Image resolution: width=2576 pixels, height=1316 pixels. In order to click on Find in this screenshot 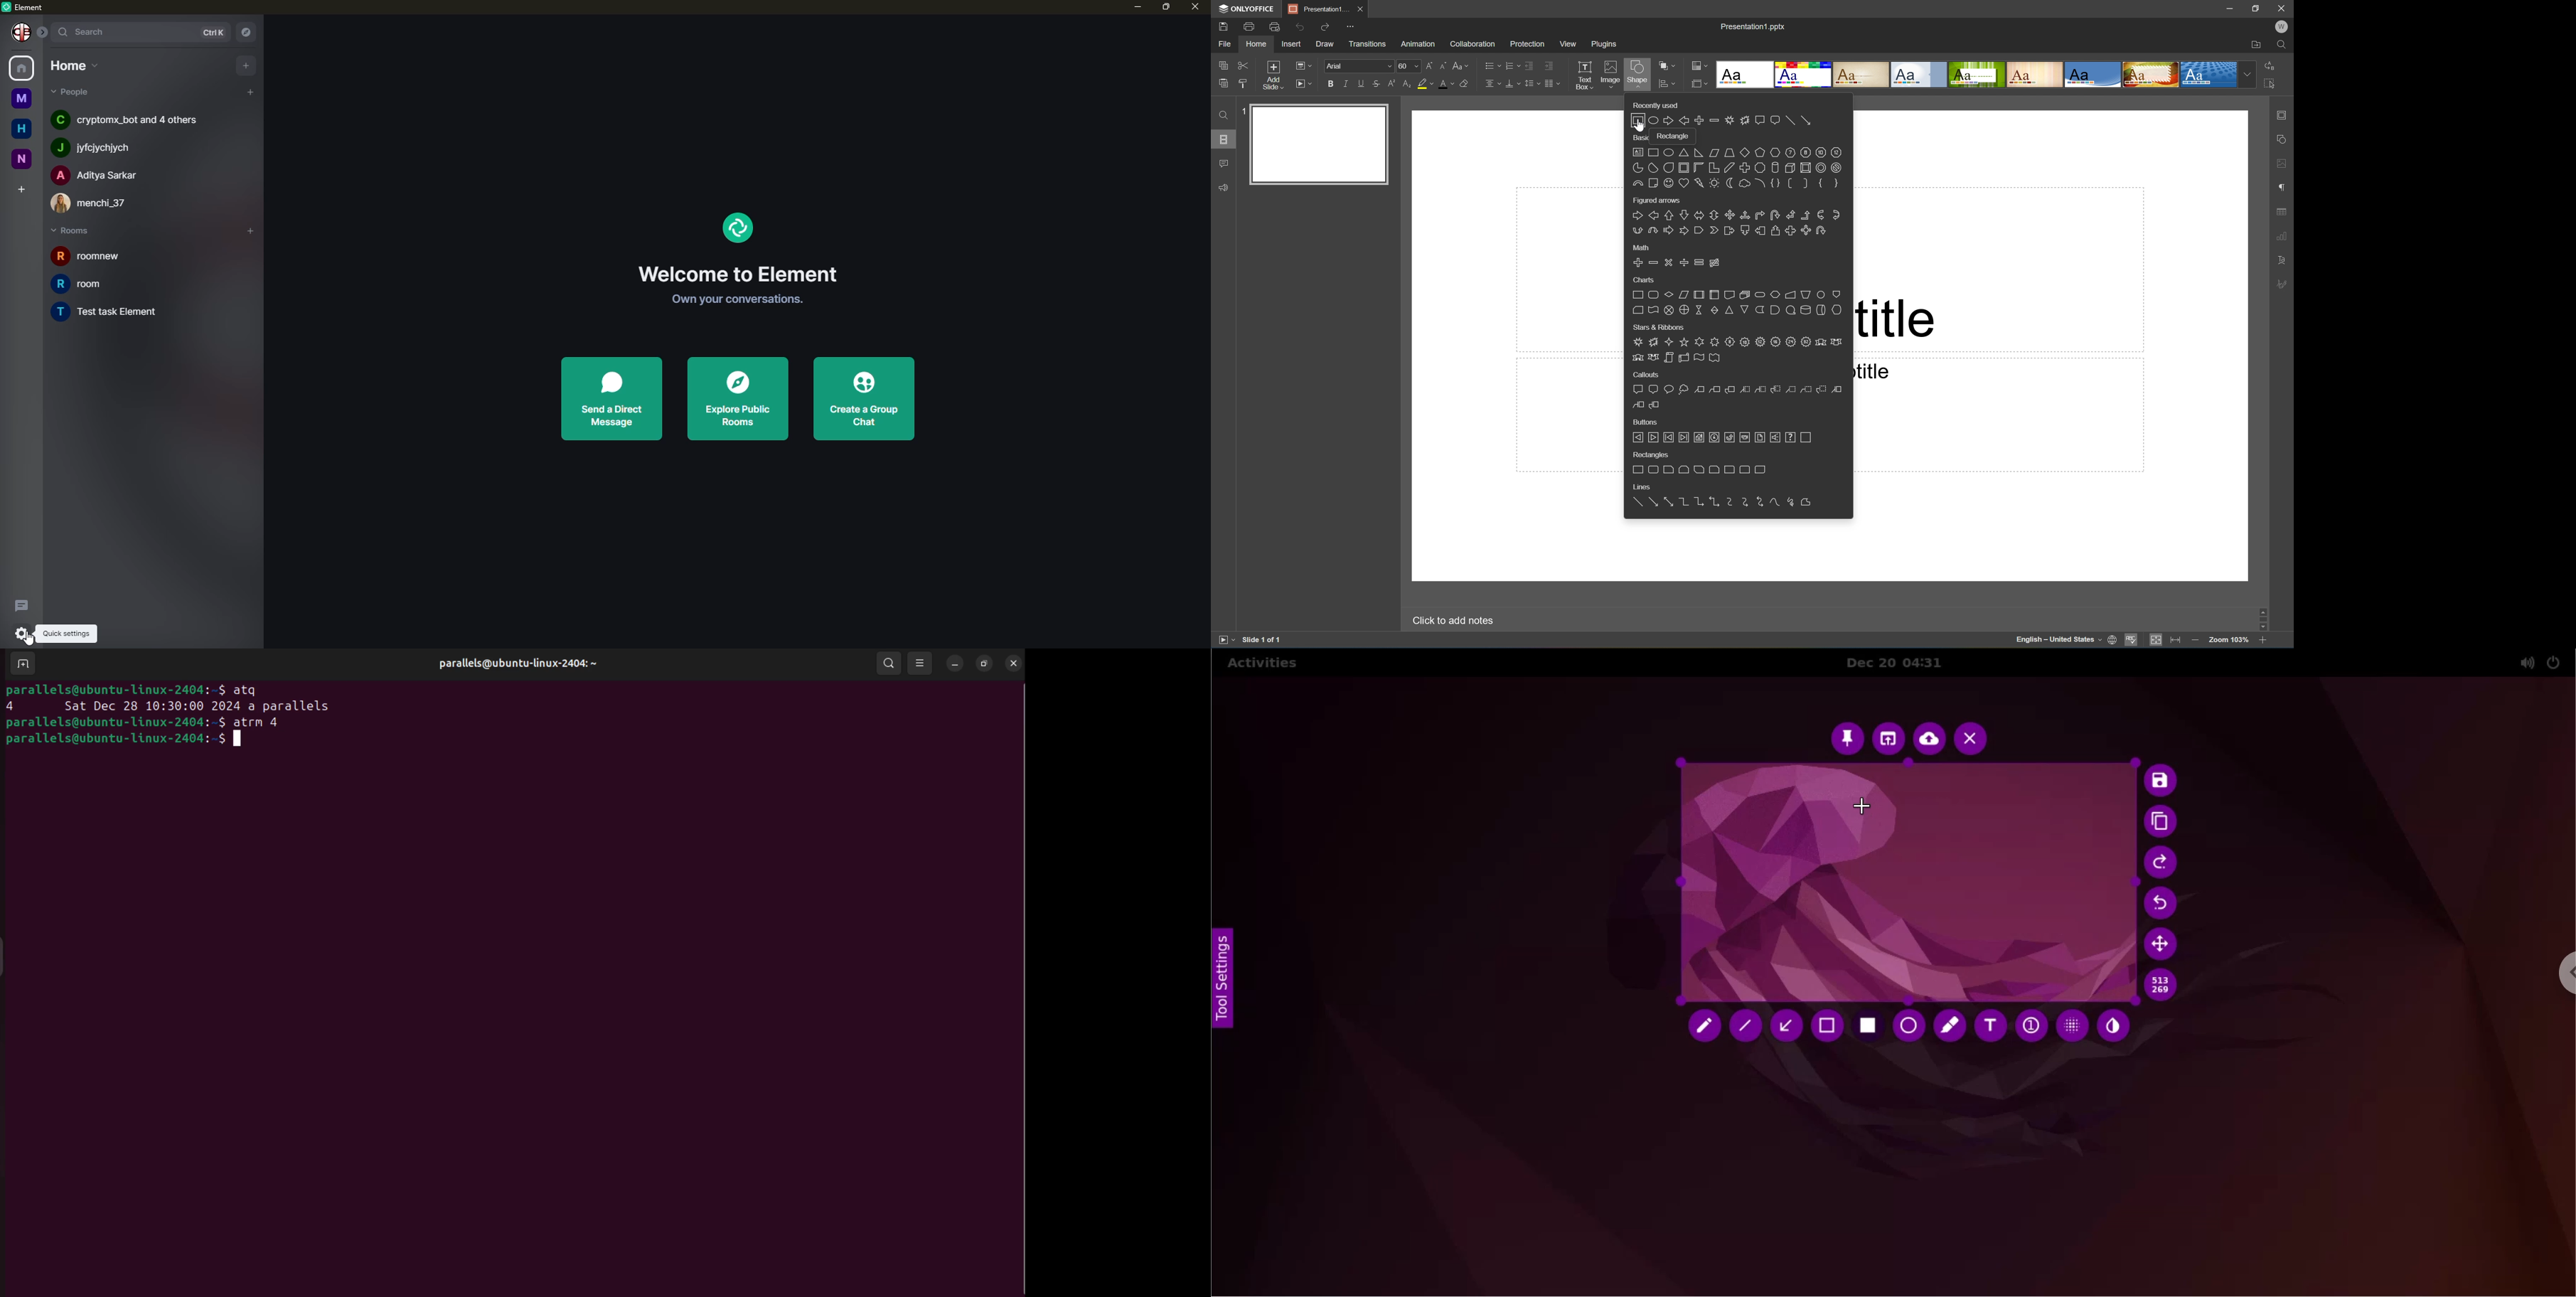, I will do `click(2282, 44)`.